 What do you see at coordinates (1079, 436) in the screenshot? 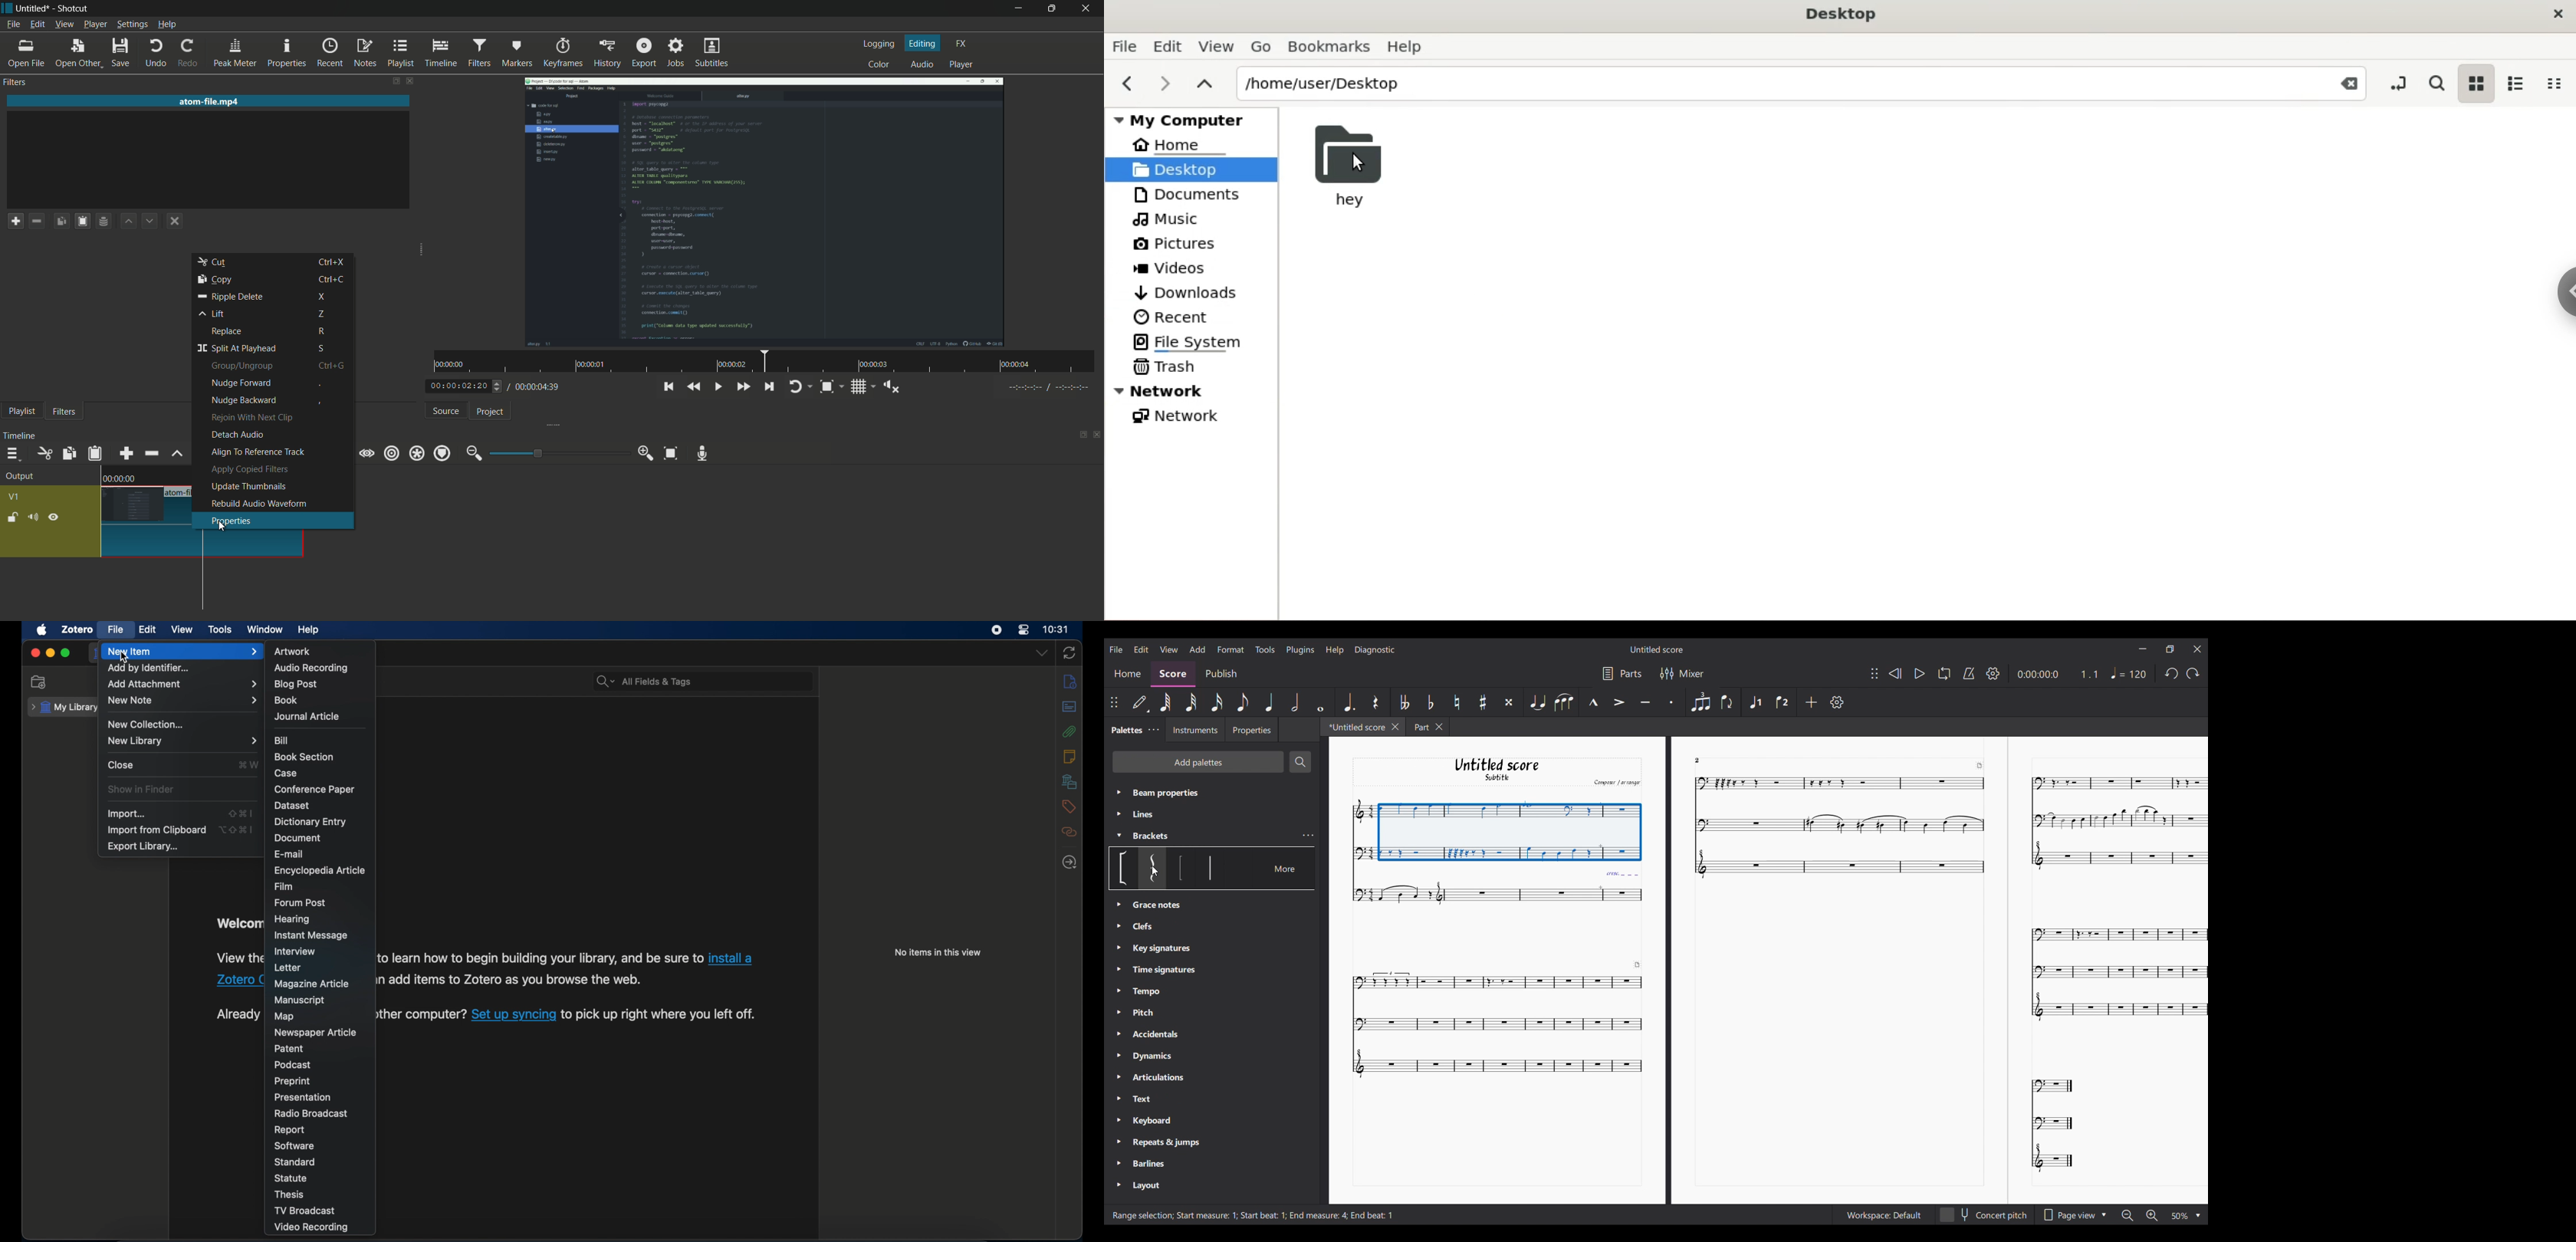
I see `change layout` at bounding box center [1079, 436].